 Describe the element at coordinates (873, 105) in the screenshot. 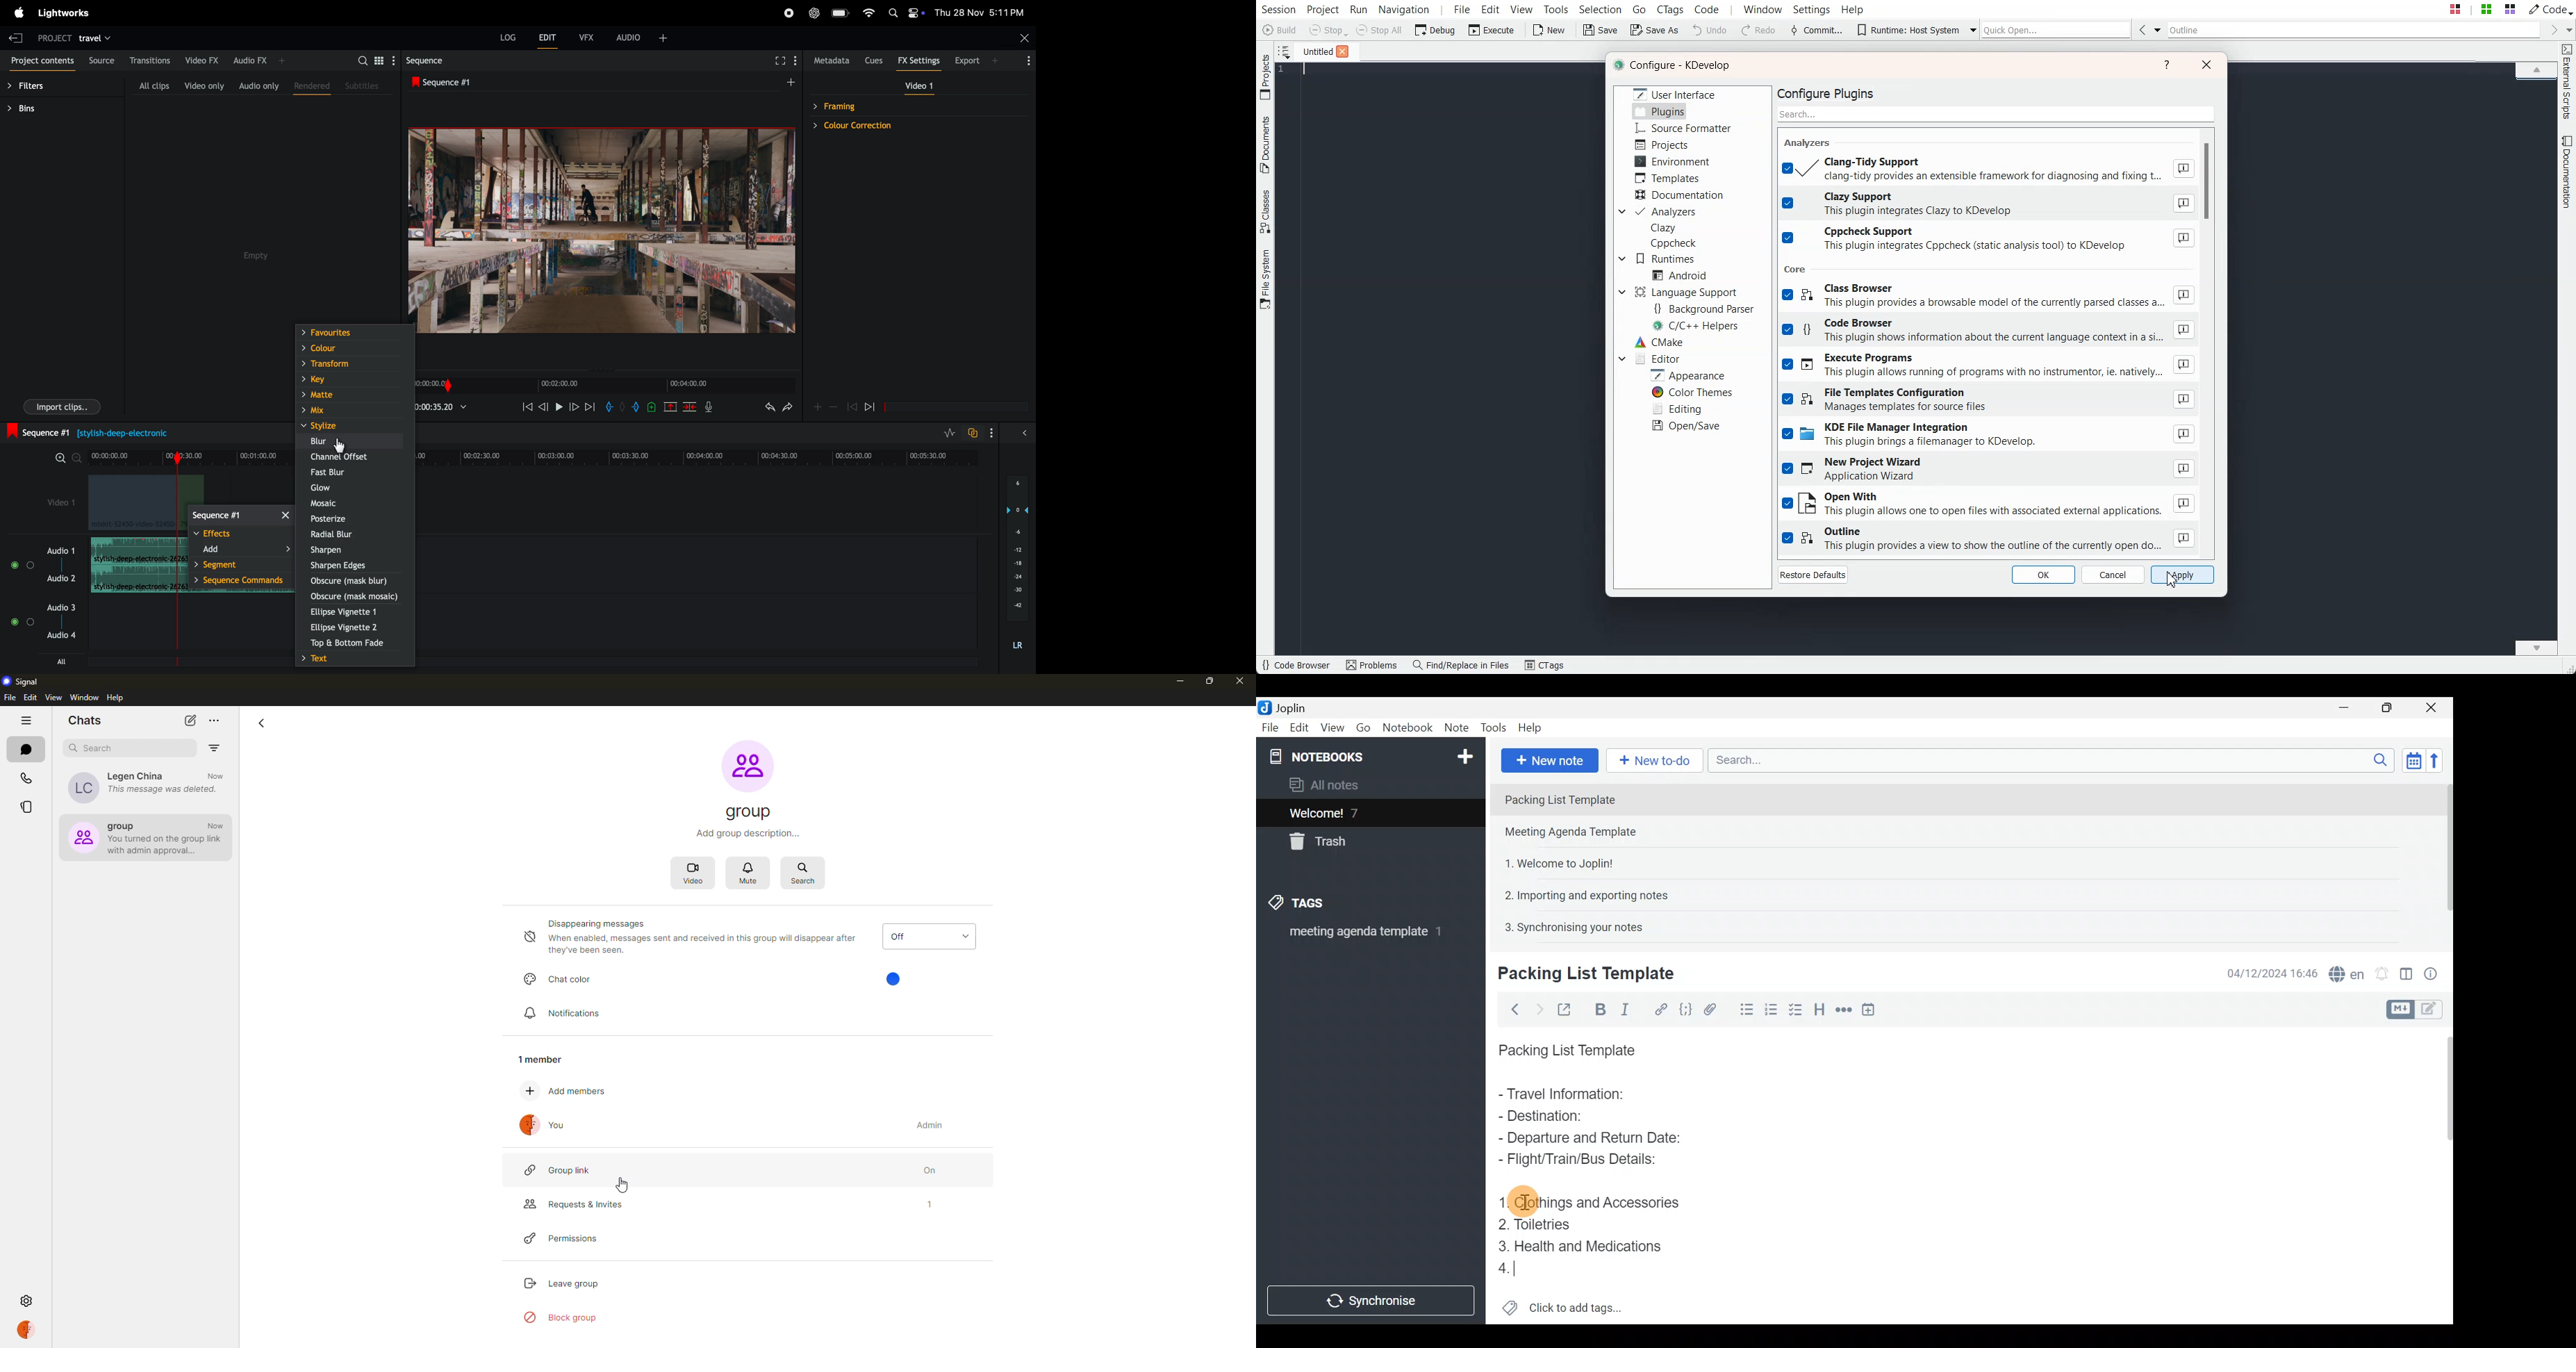

I see `framing` at that location.